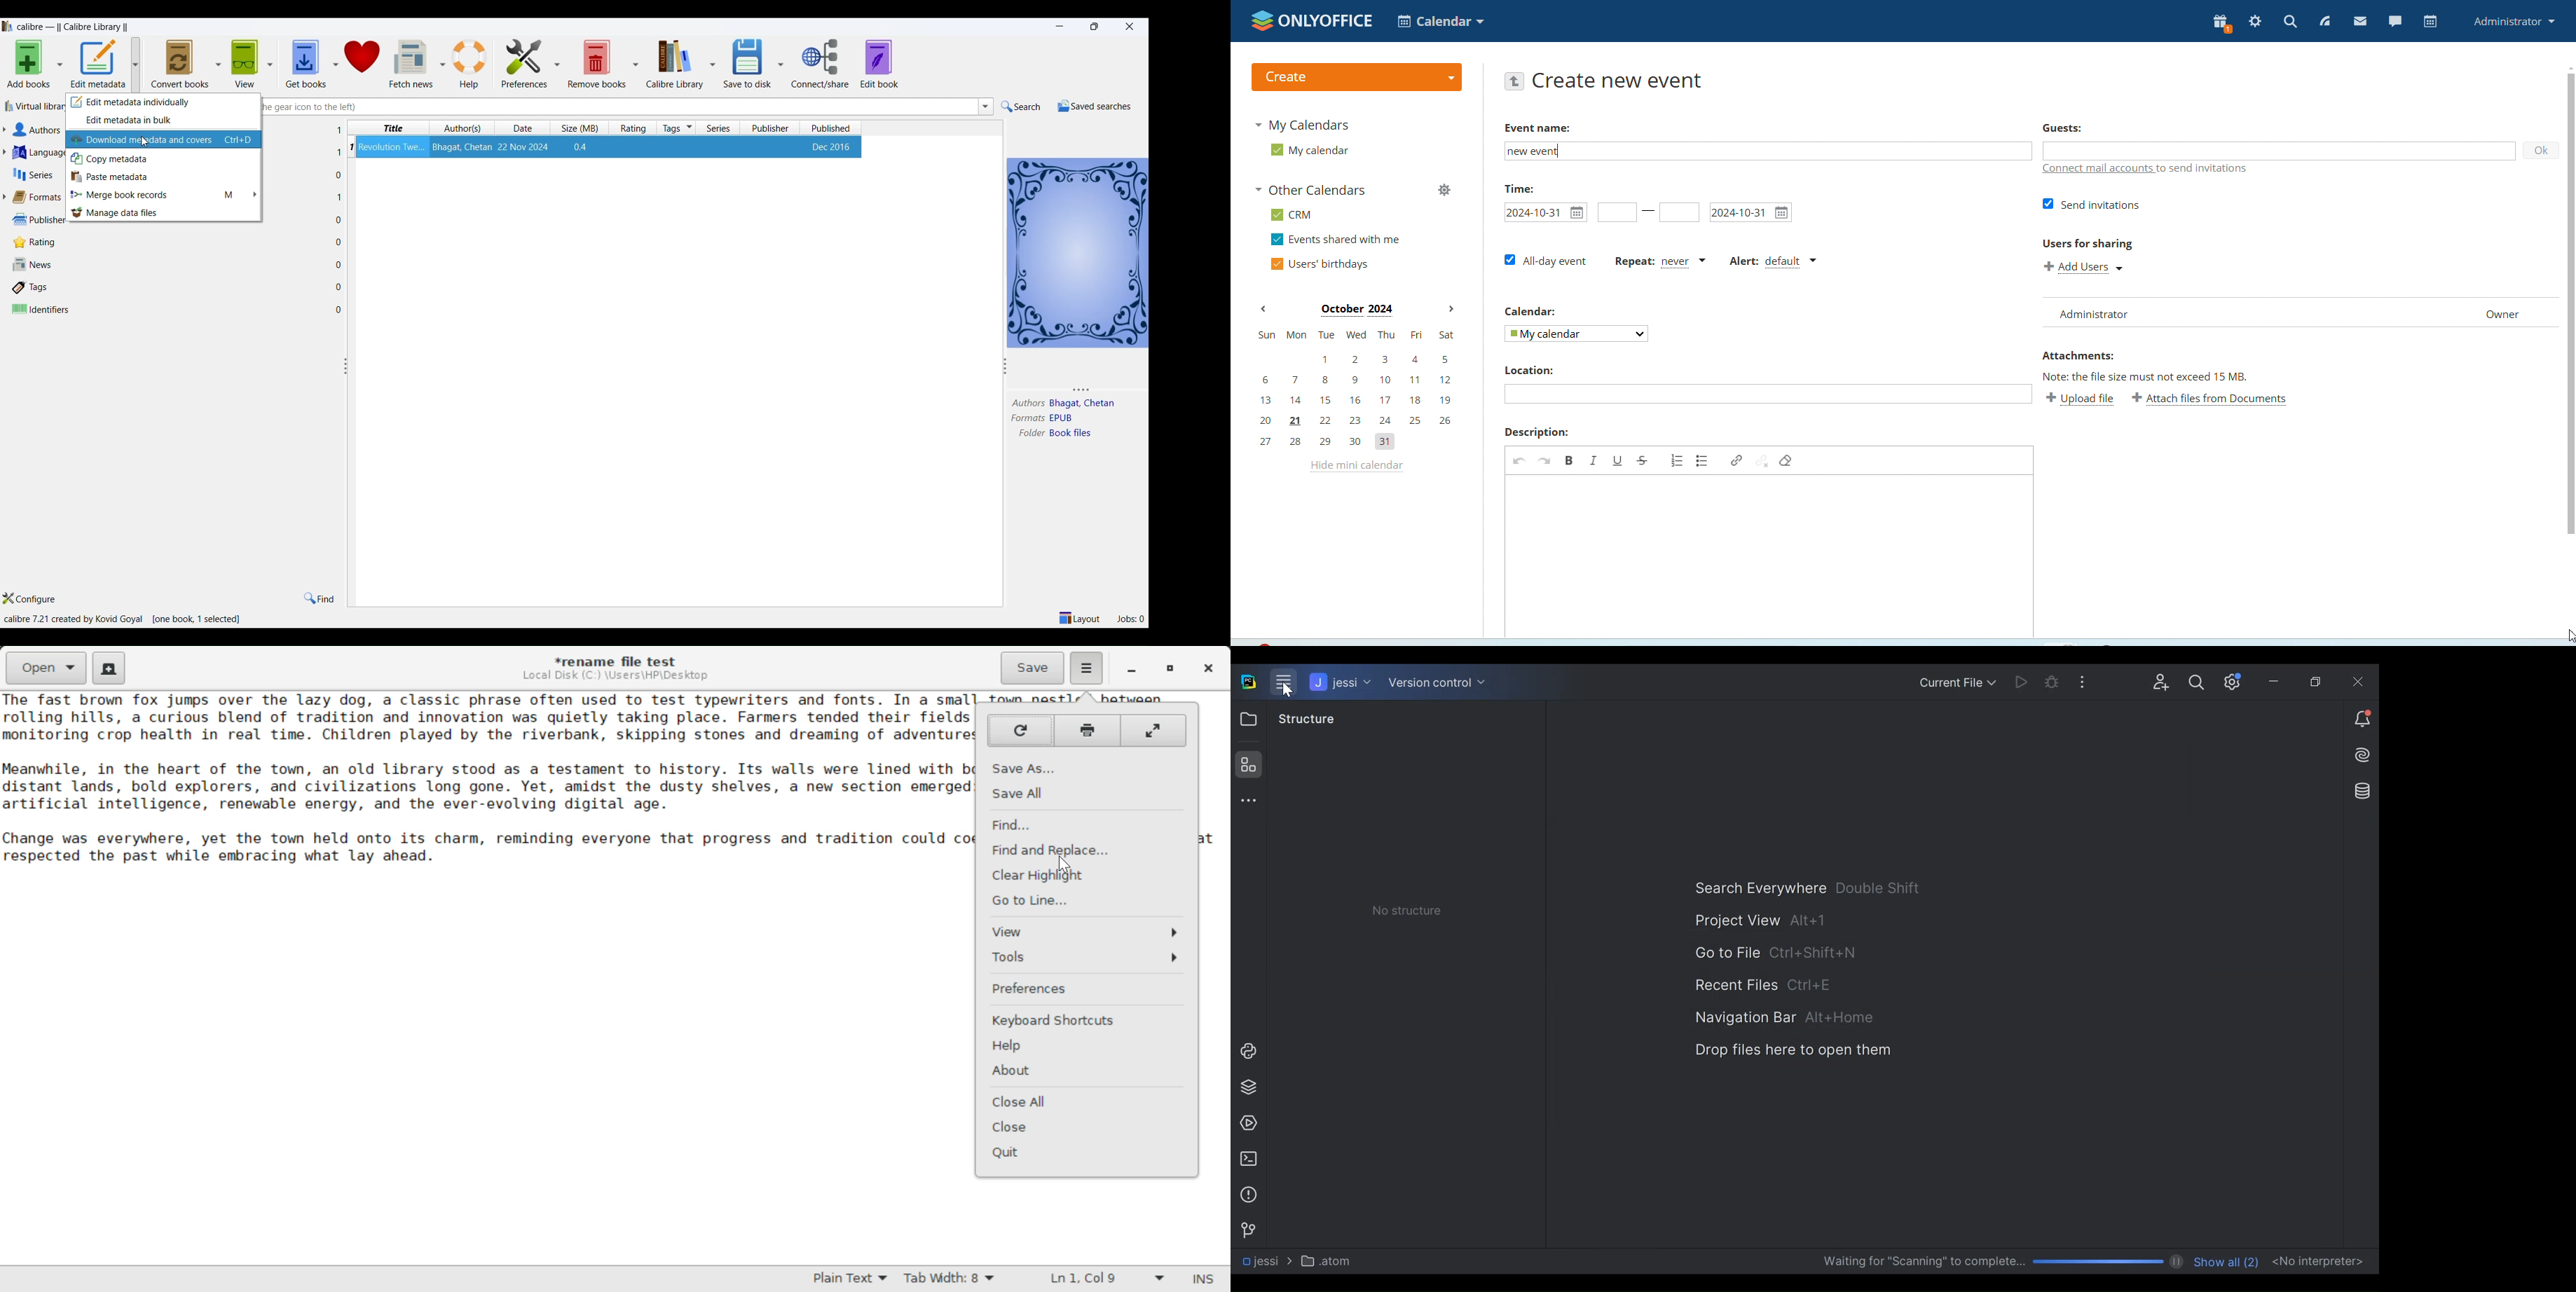  Describe the element at coordinates (471, 59) in the screenshot. I see `help` at that location.